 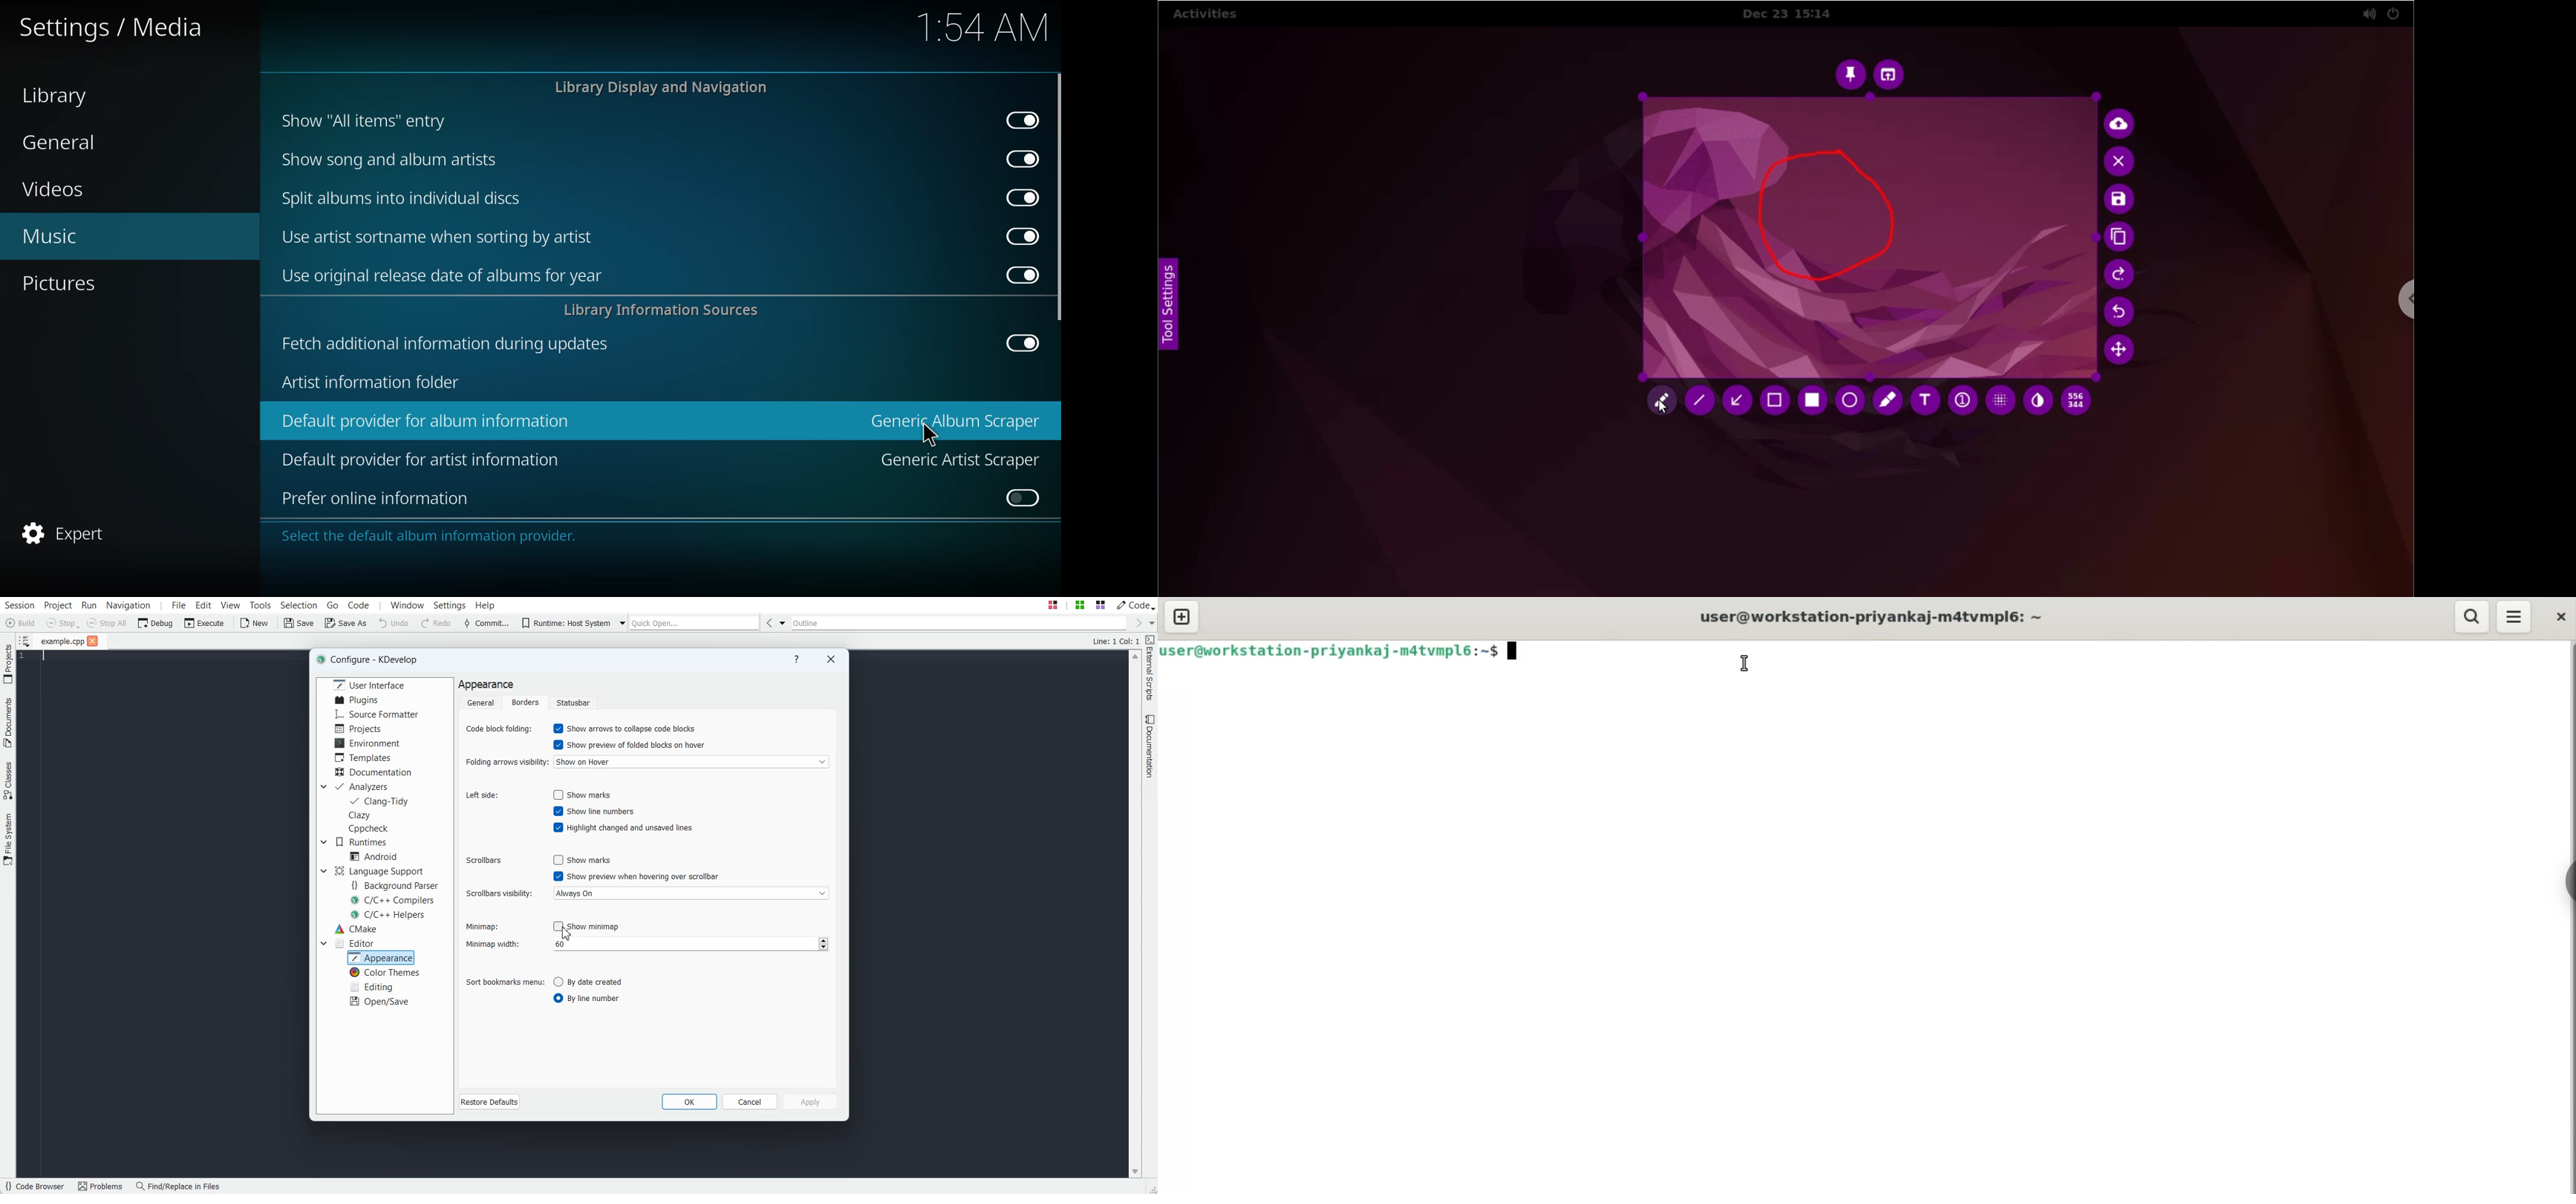 What do you see at coordinates (1018, 342) in the screenshot?
I see `enabled` at bounding box center [1018, 342].